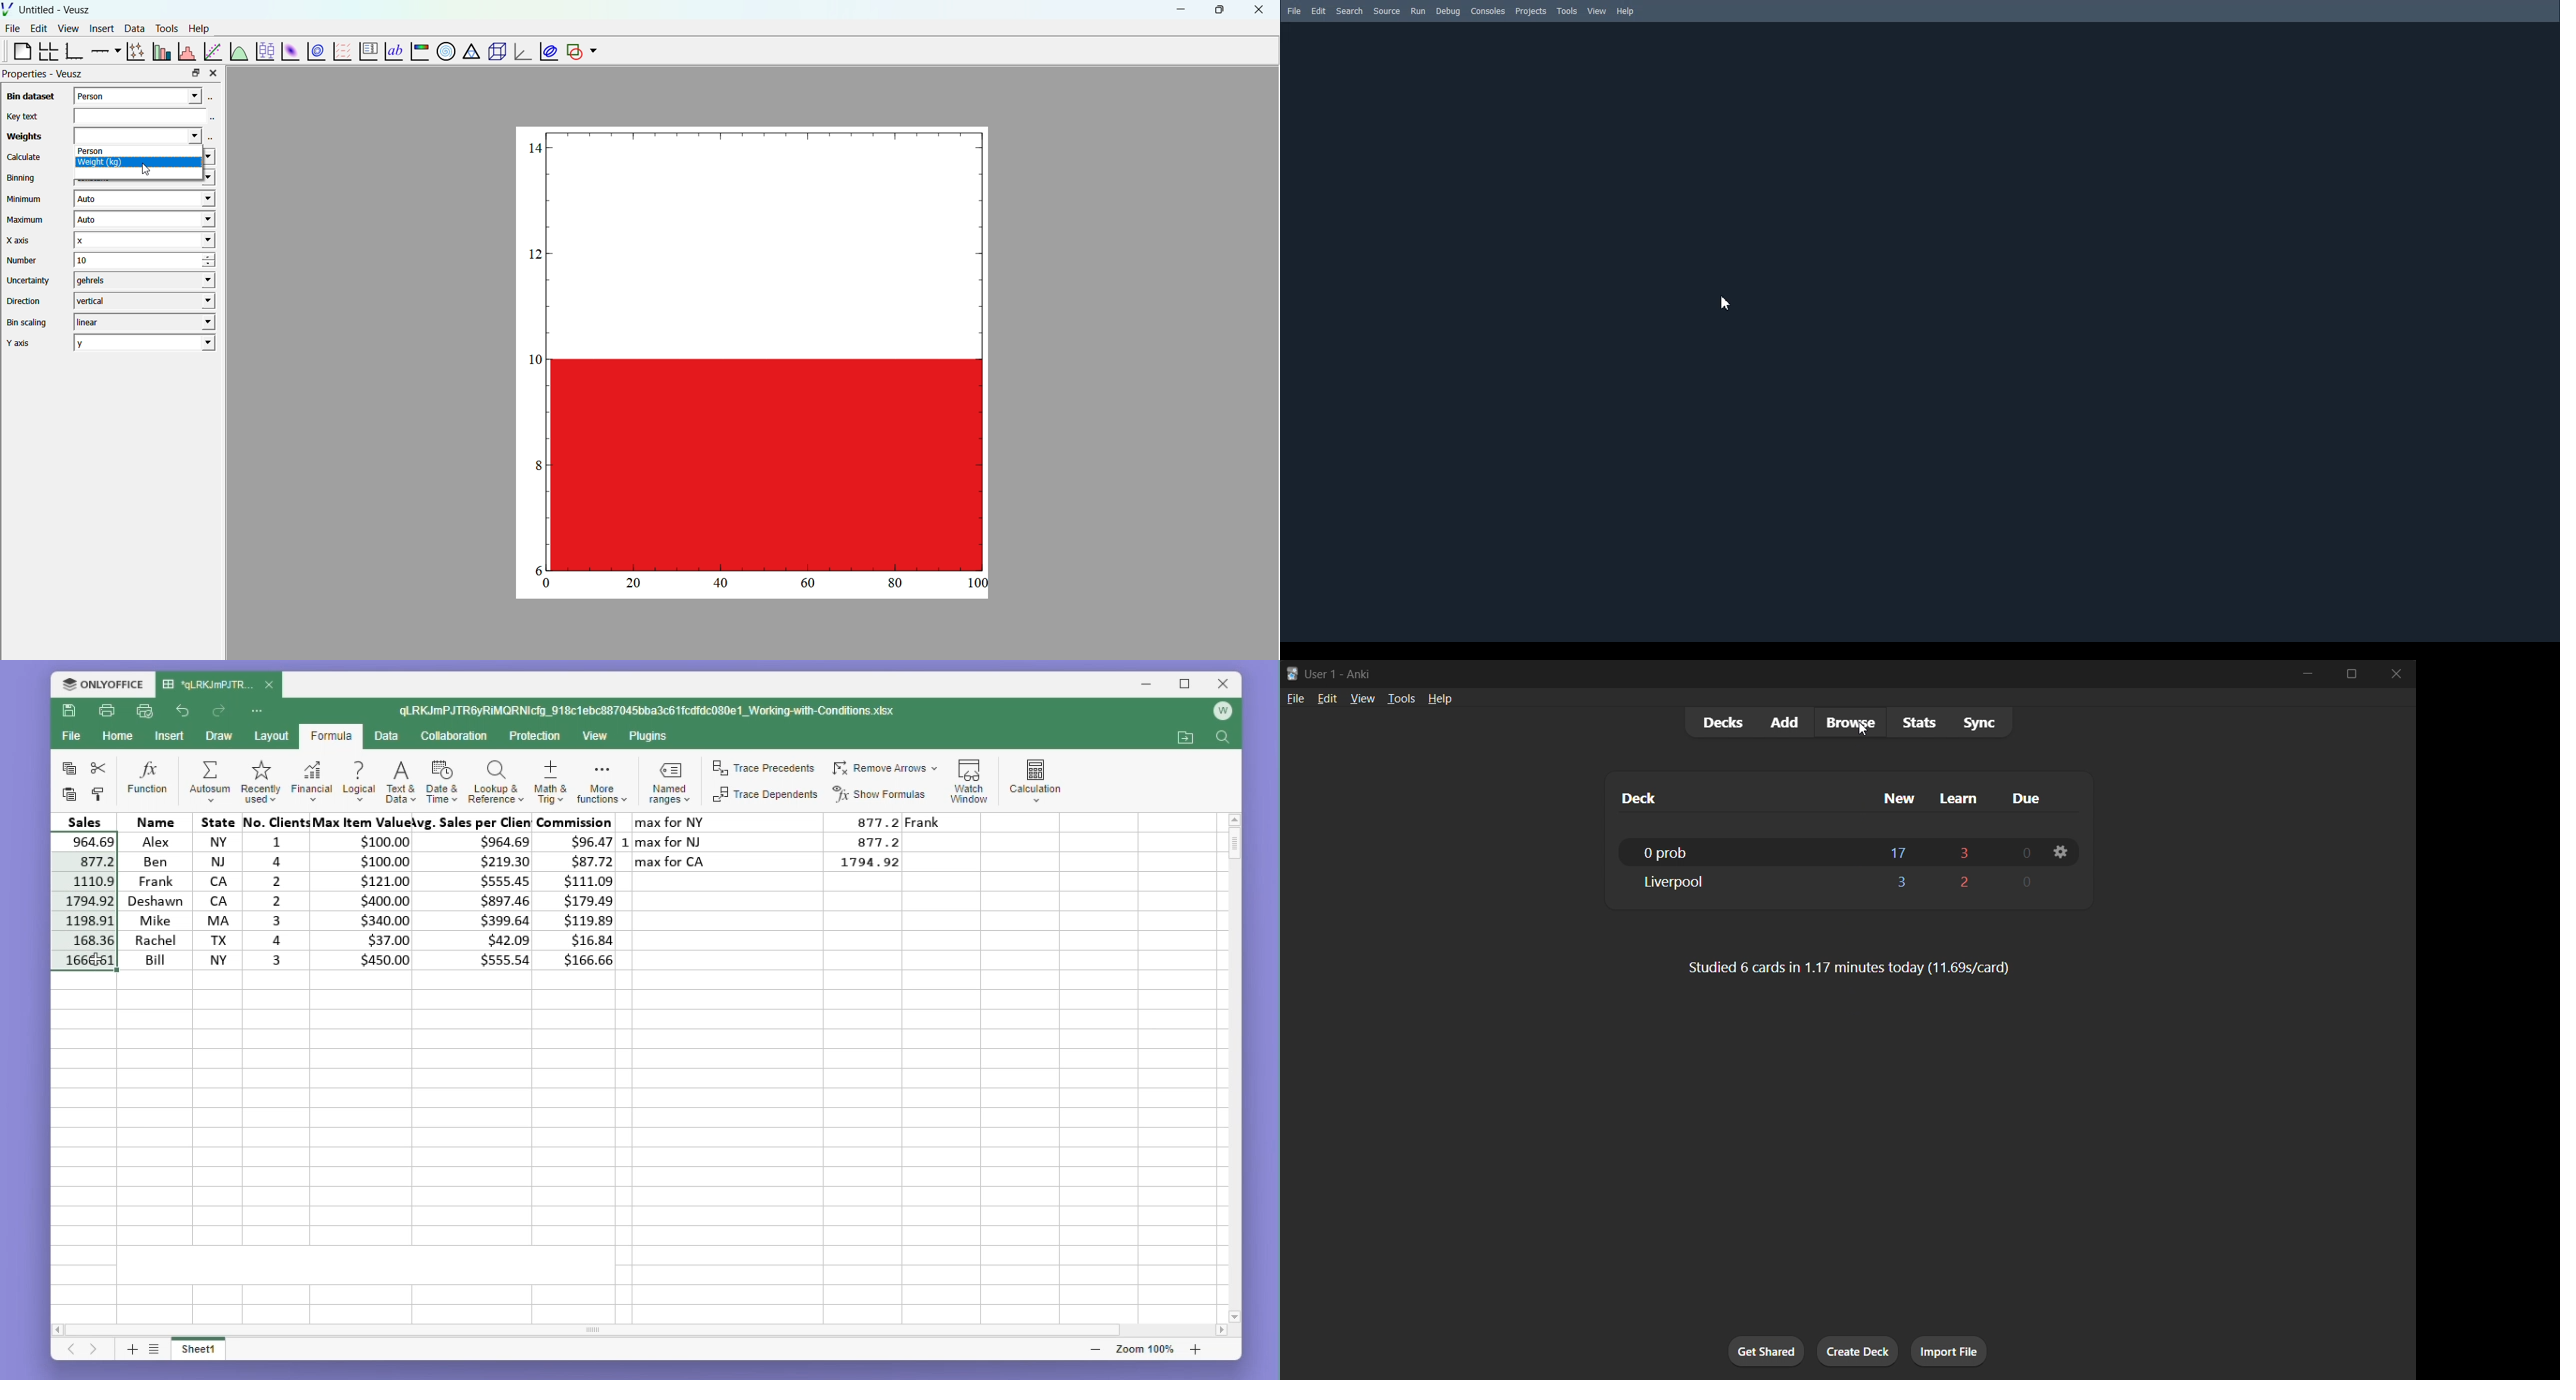 The width and height of the screenshot is (2576, 1400). What do you see at coordinates (1745, 882) in the screenshot?
I see `liverpool deck data` at bounding box center [1745, 882].